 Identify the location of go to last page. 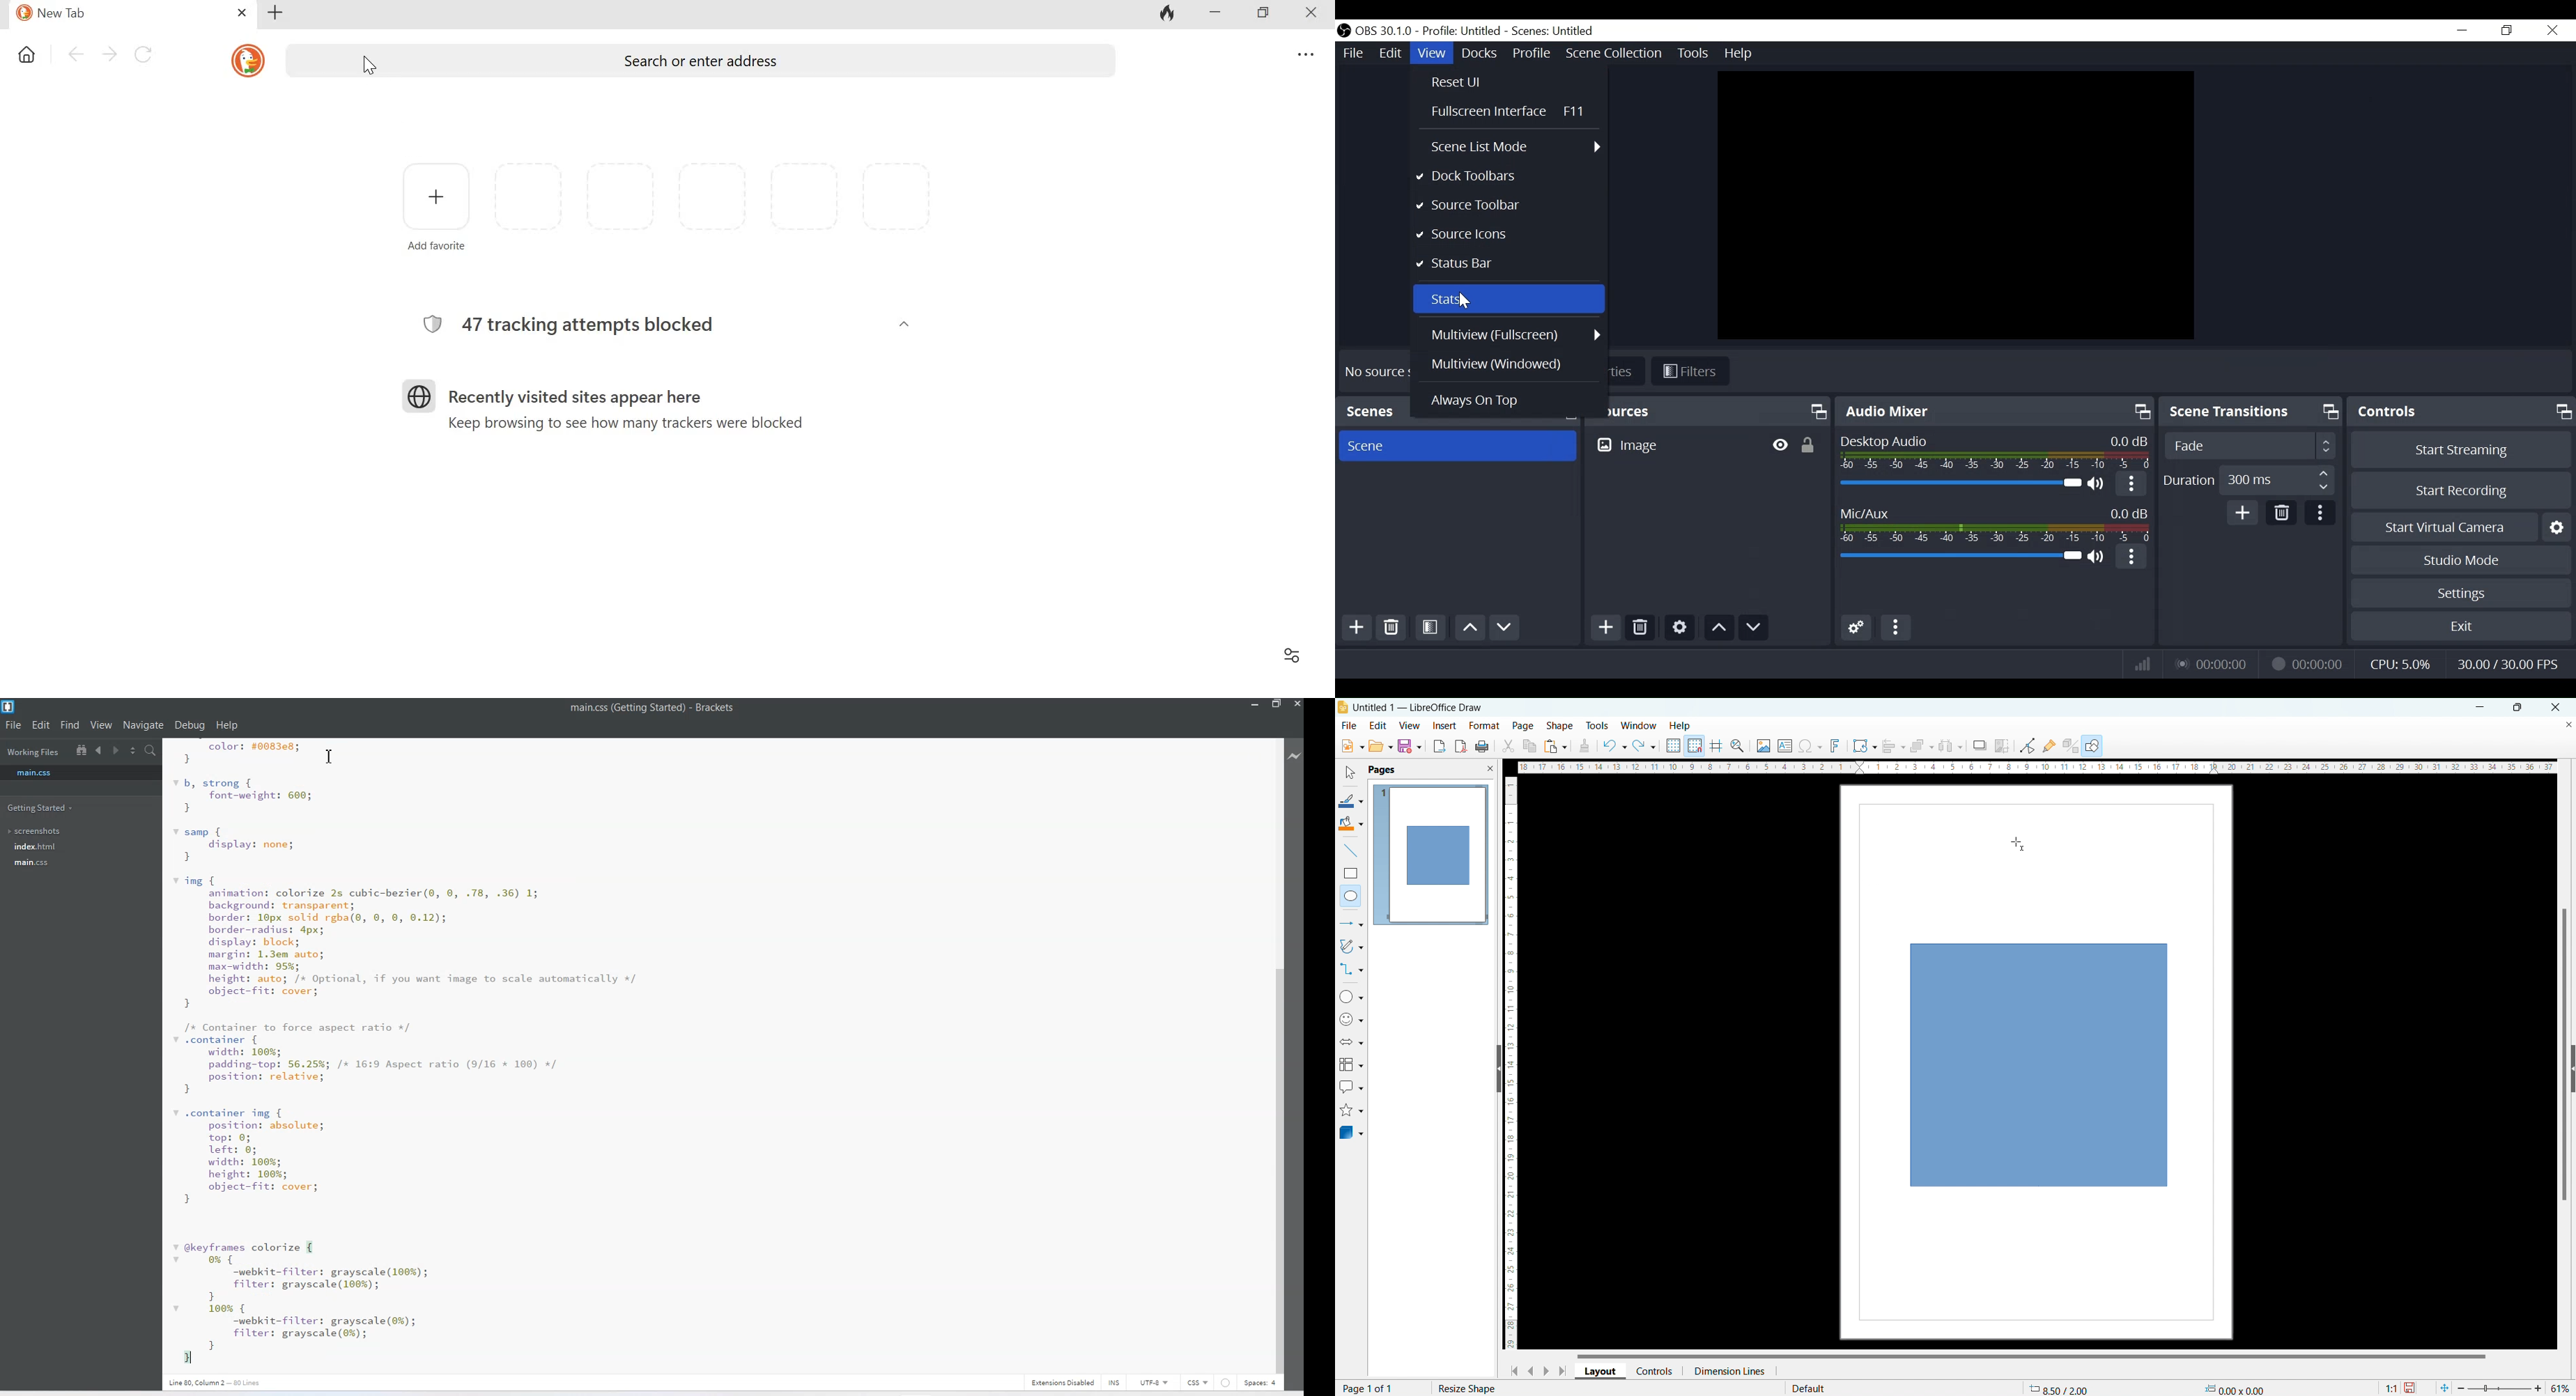
(1564, 1371).